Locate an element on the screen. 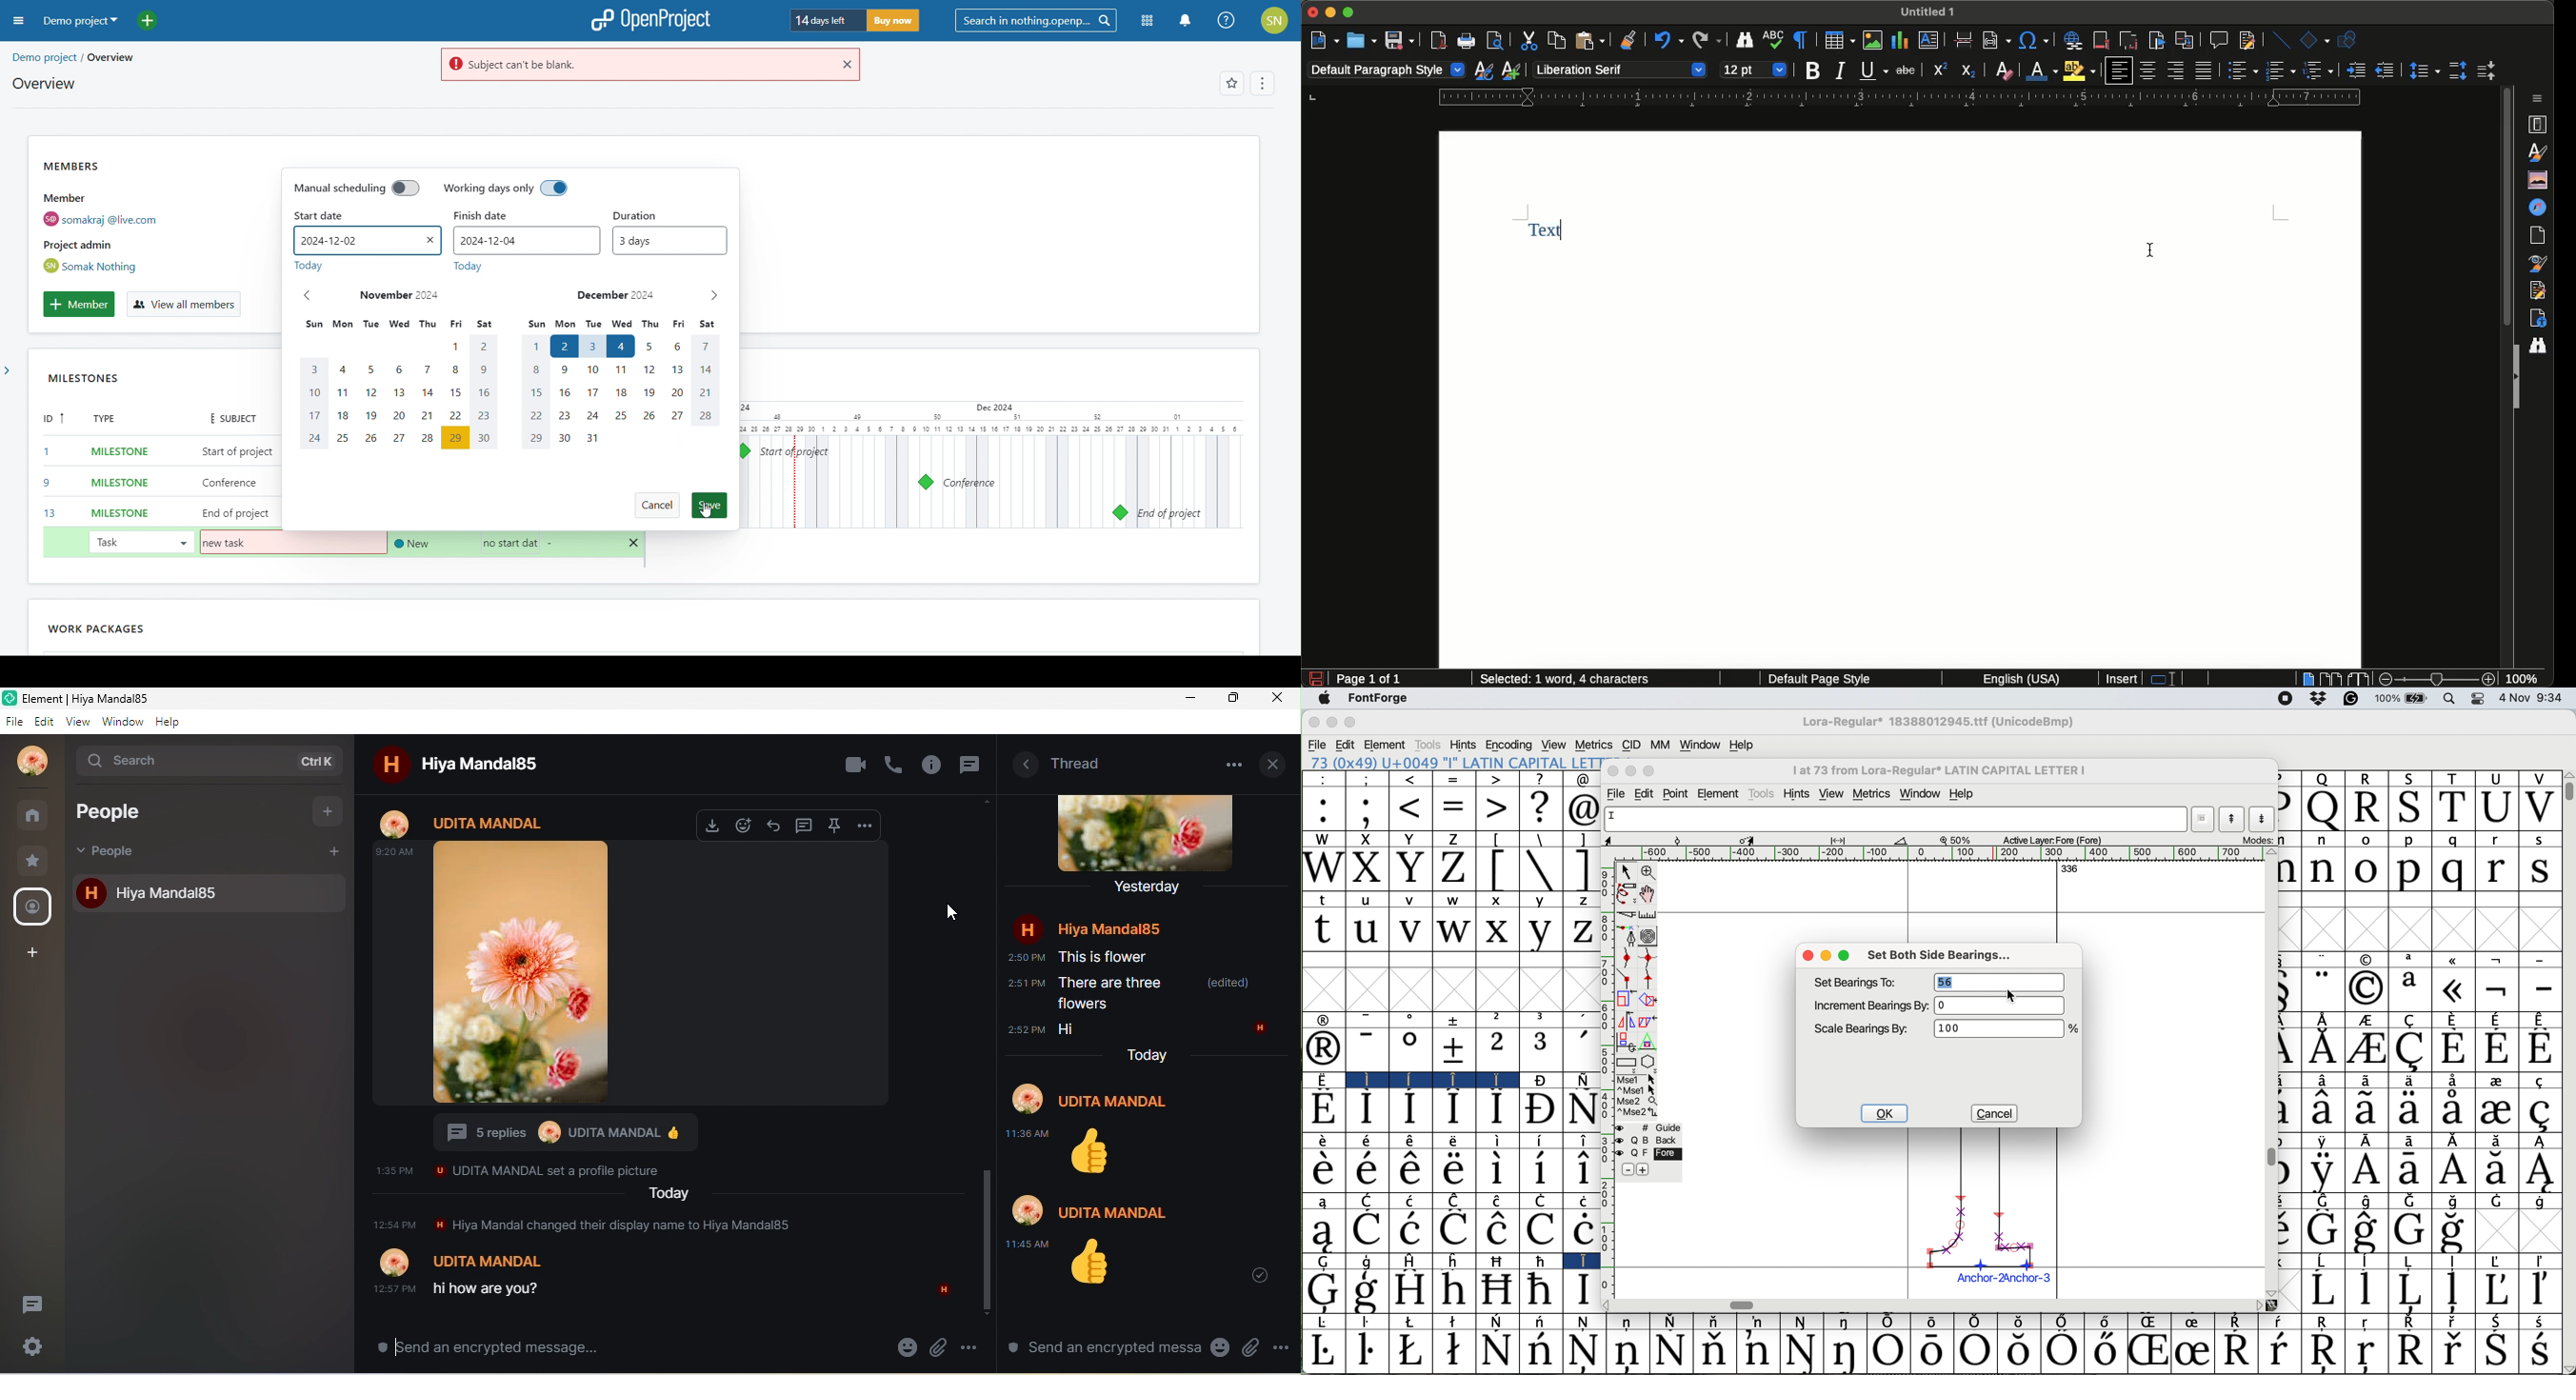  emoji is located at coordinates (1219, 1349).